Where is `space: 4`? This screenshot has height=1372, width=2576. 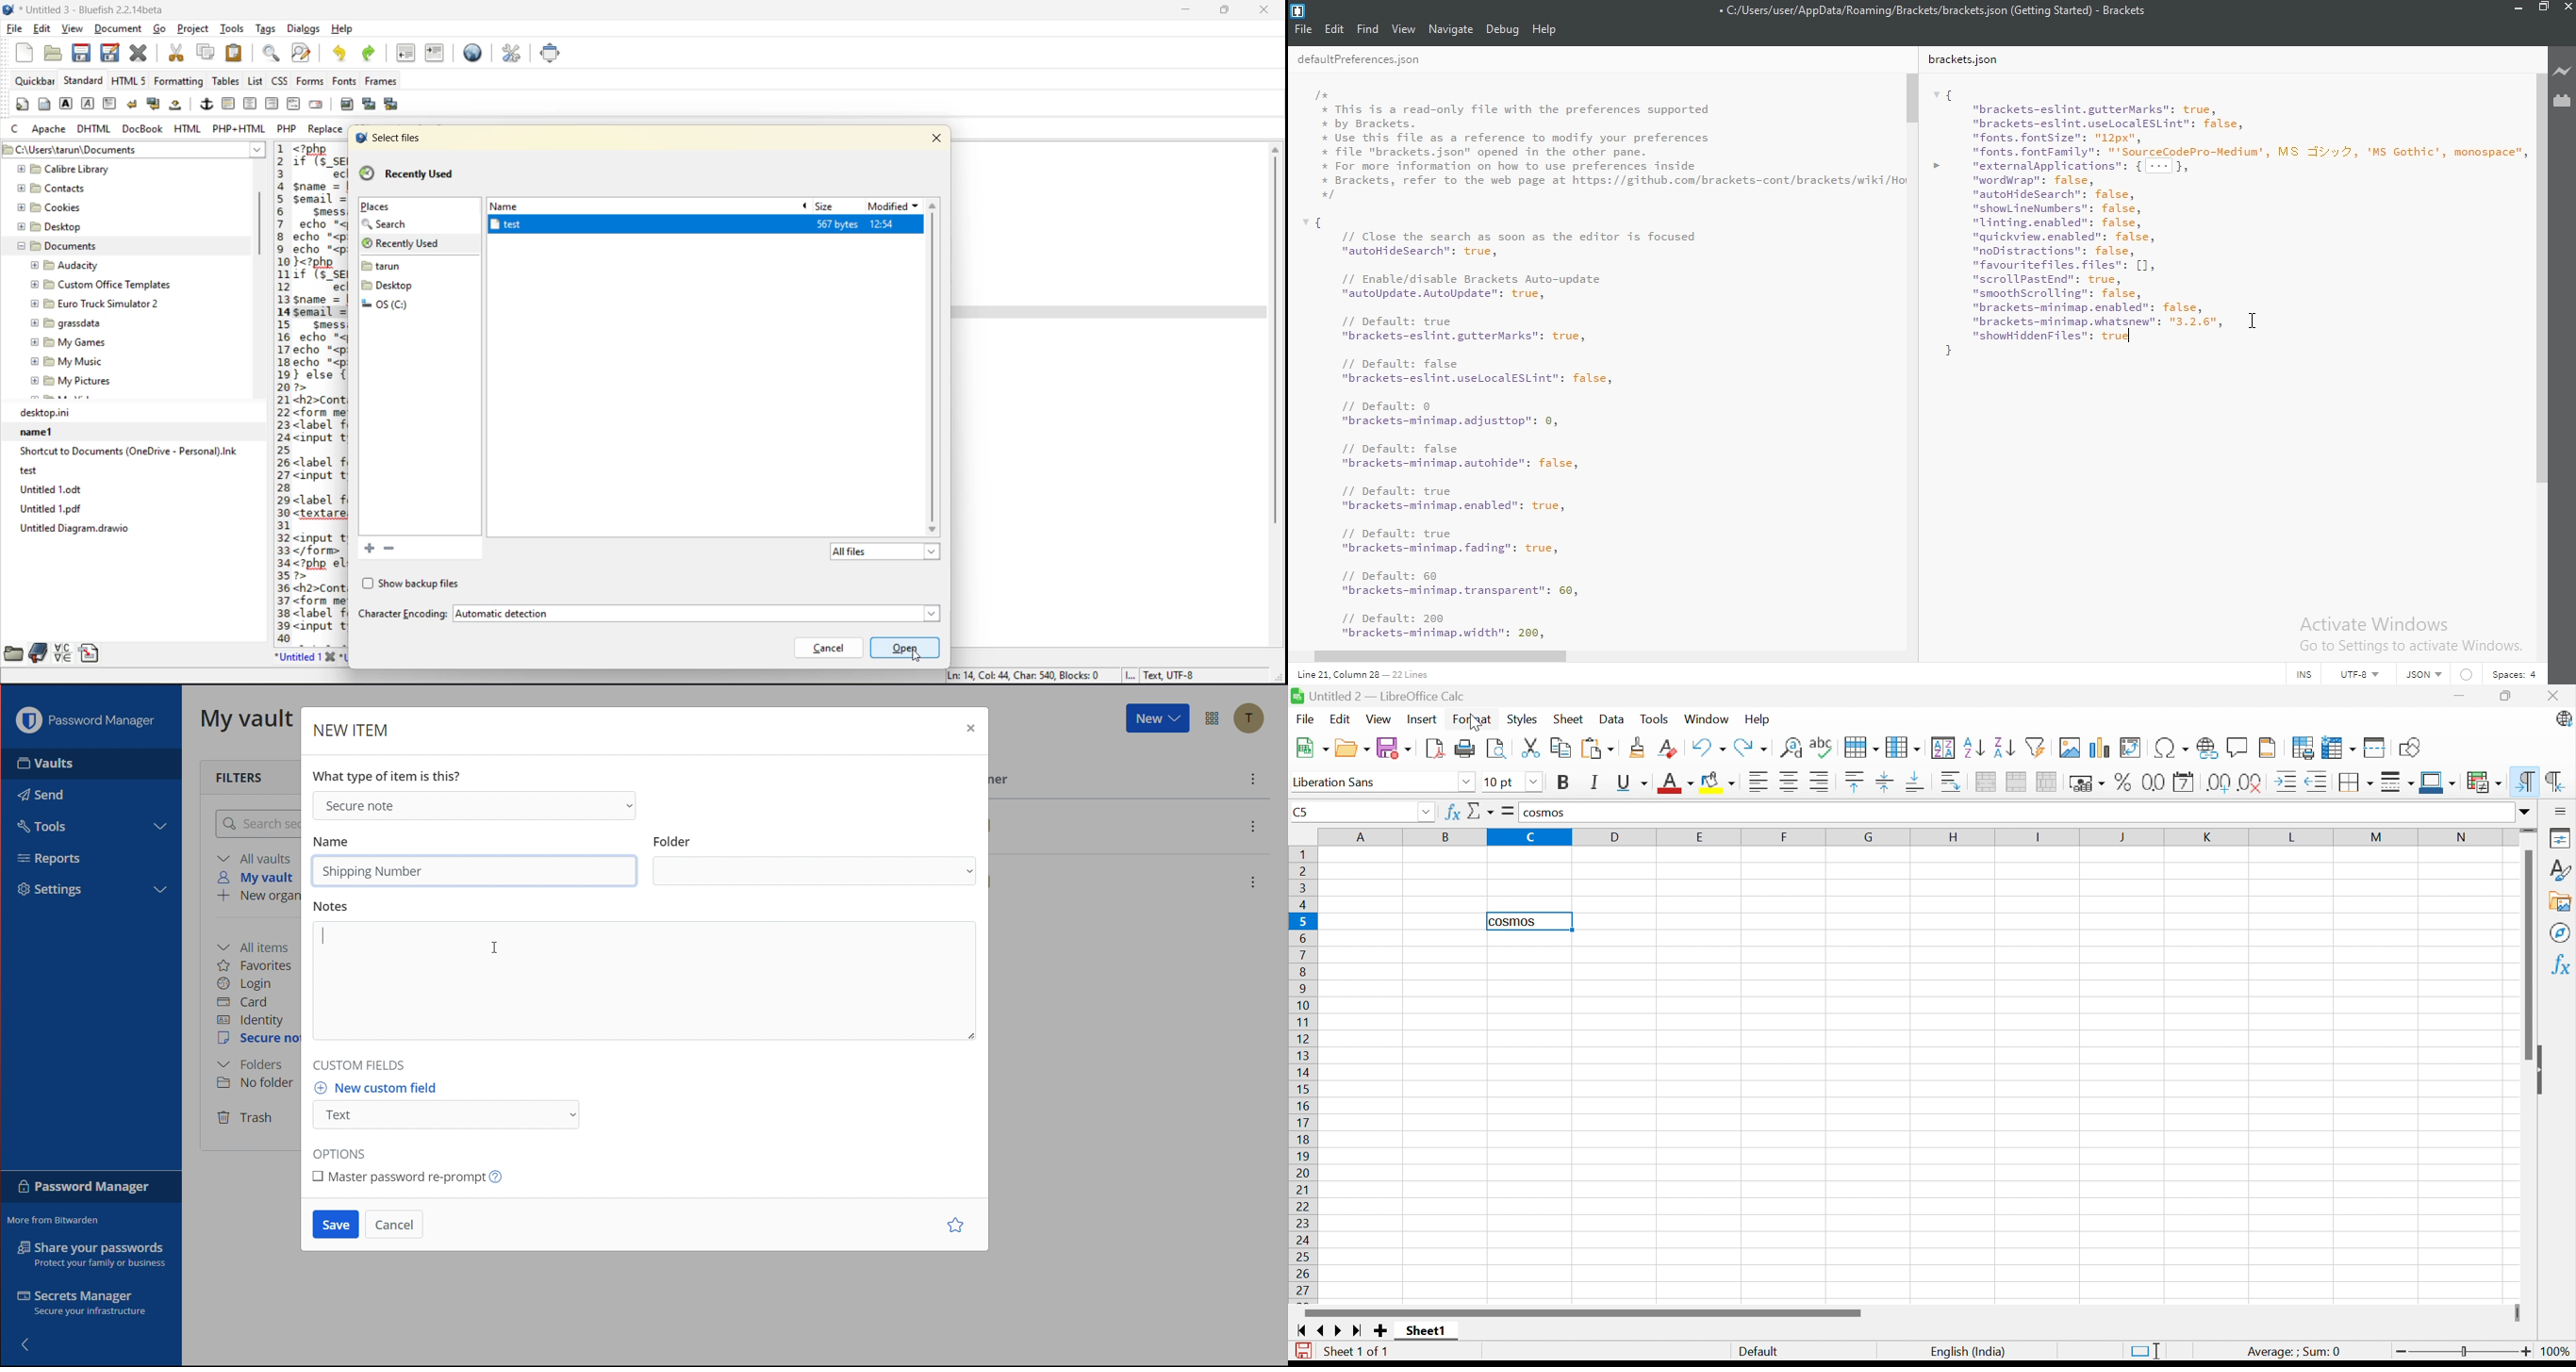
space: 4 is located at coordinates (2512, 672).